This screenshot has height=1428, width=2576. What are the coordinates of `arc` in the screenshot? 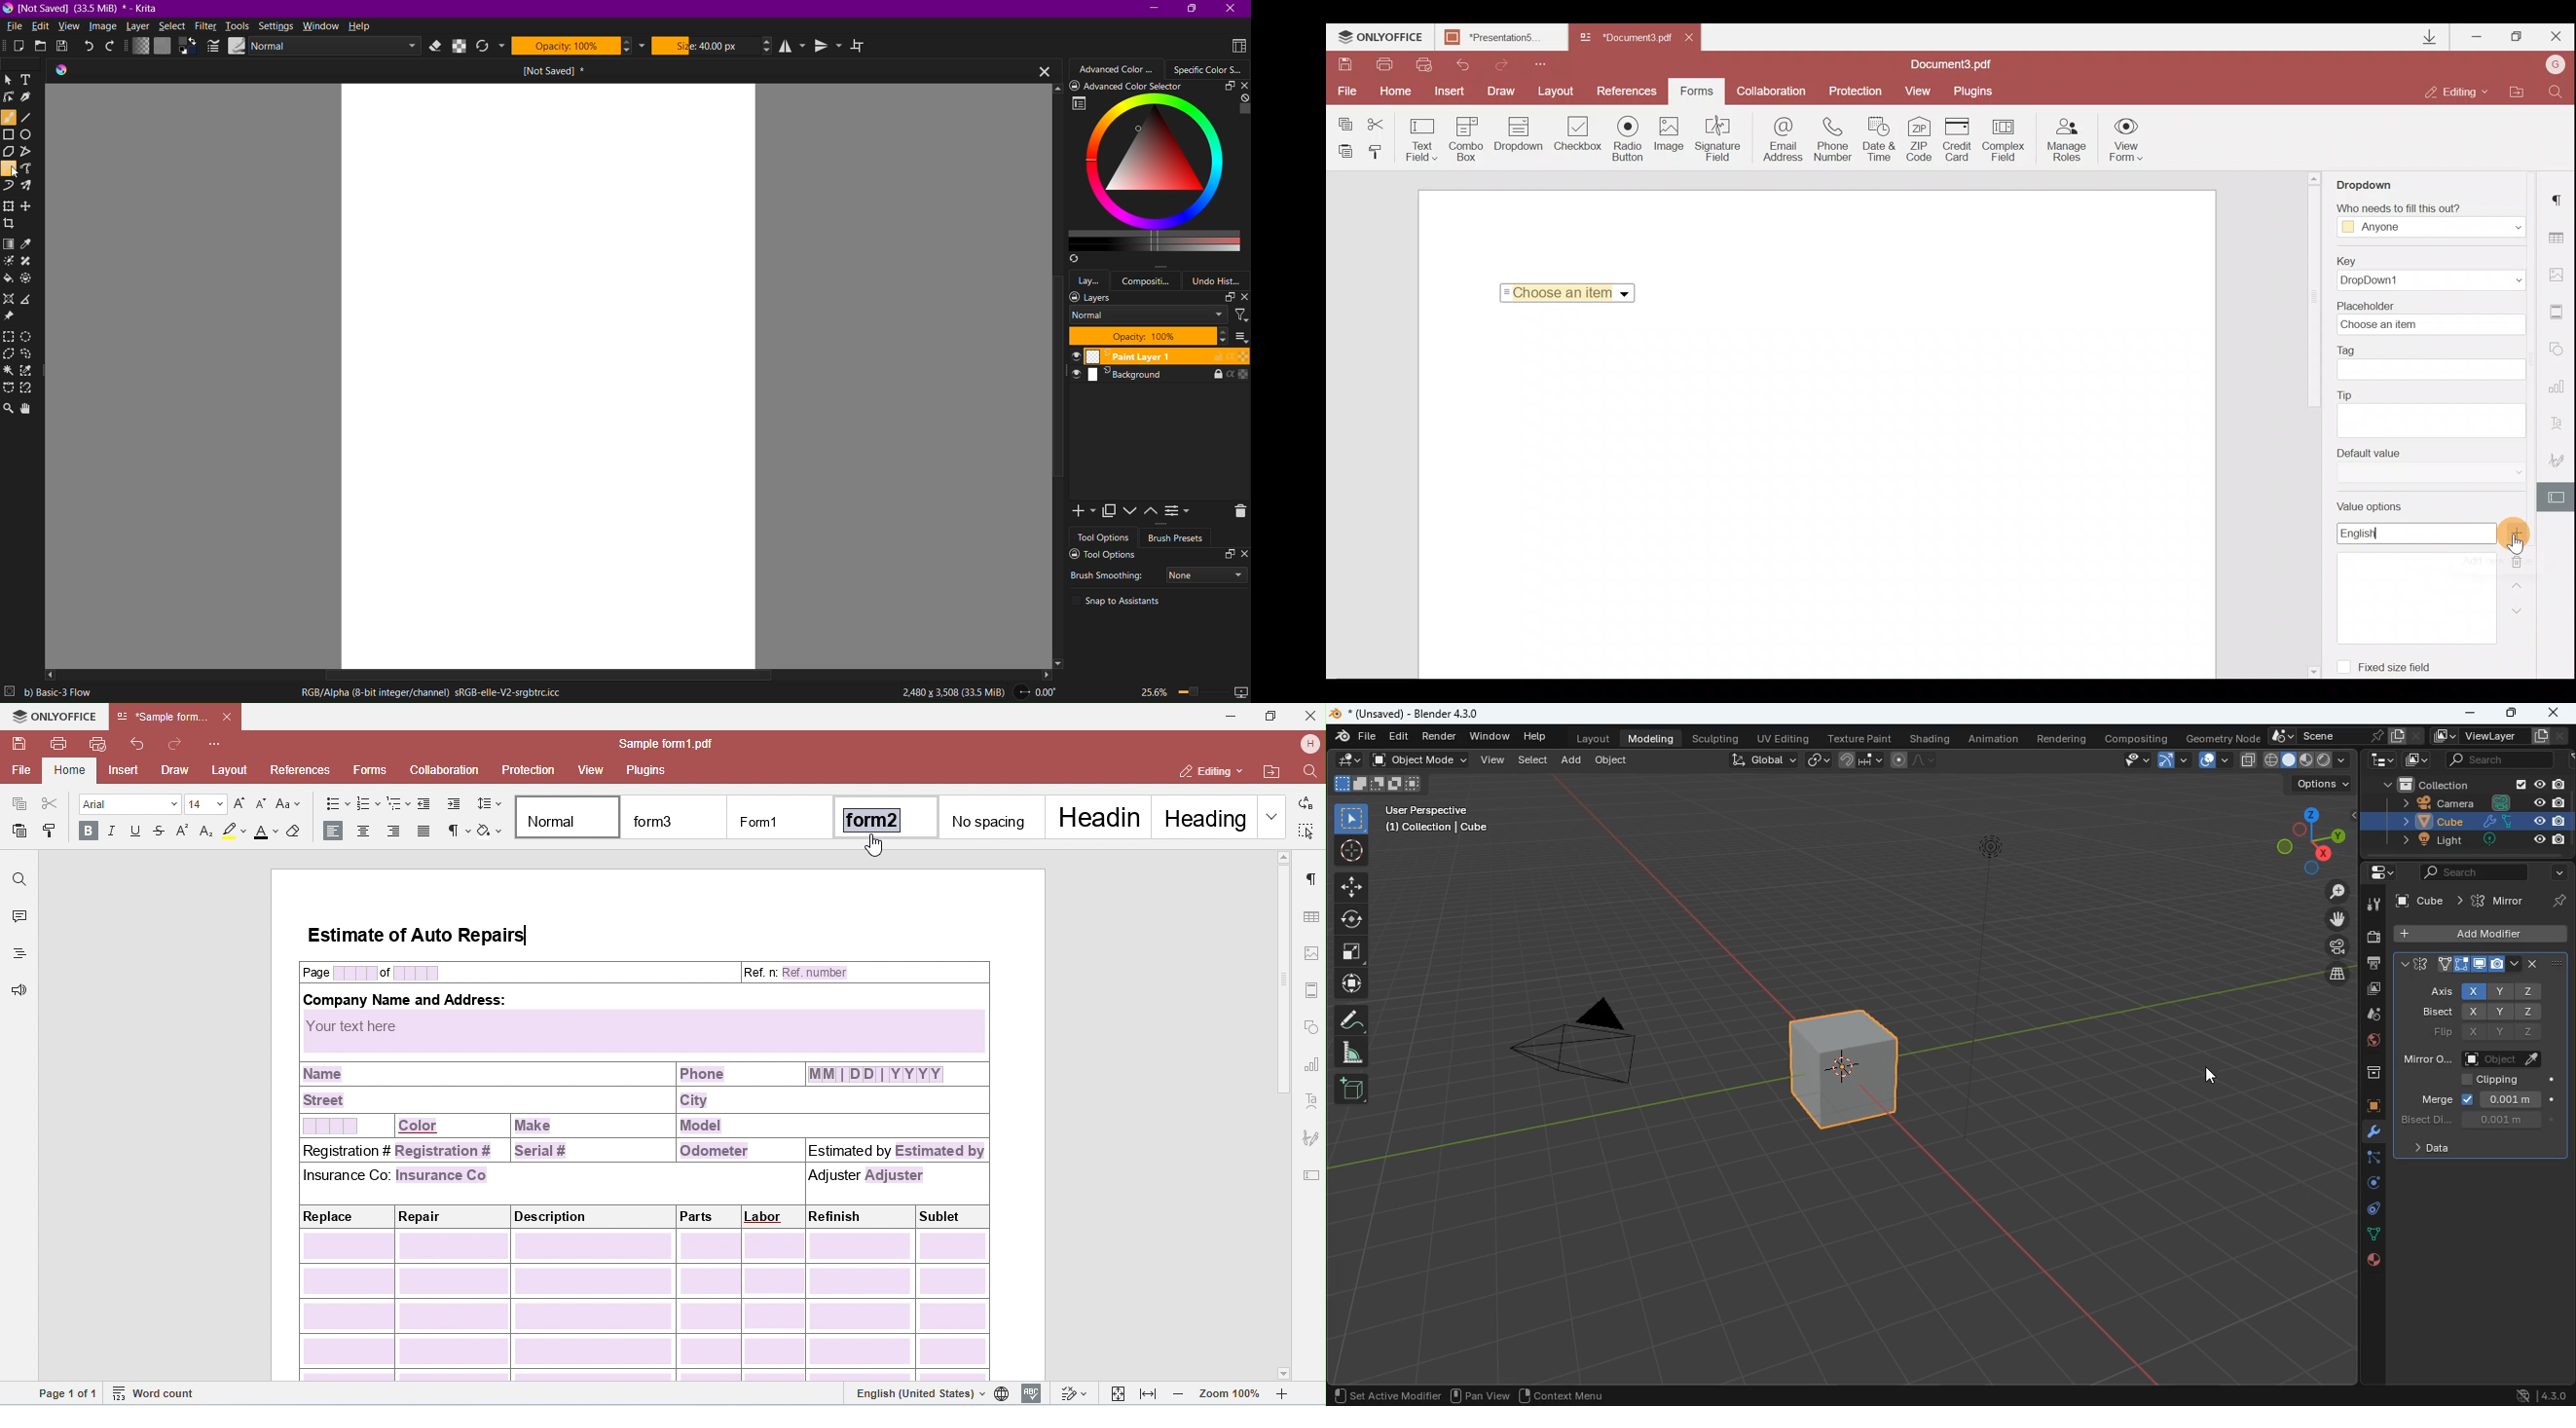 It's located at (2173, 760).